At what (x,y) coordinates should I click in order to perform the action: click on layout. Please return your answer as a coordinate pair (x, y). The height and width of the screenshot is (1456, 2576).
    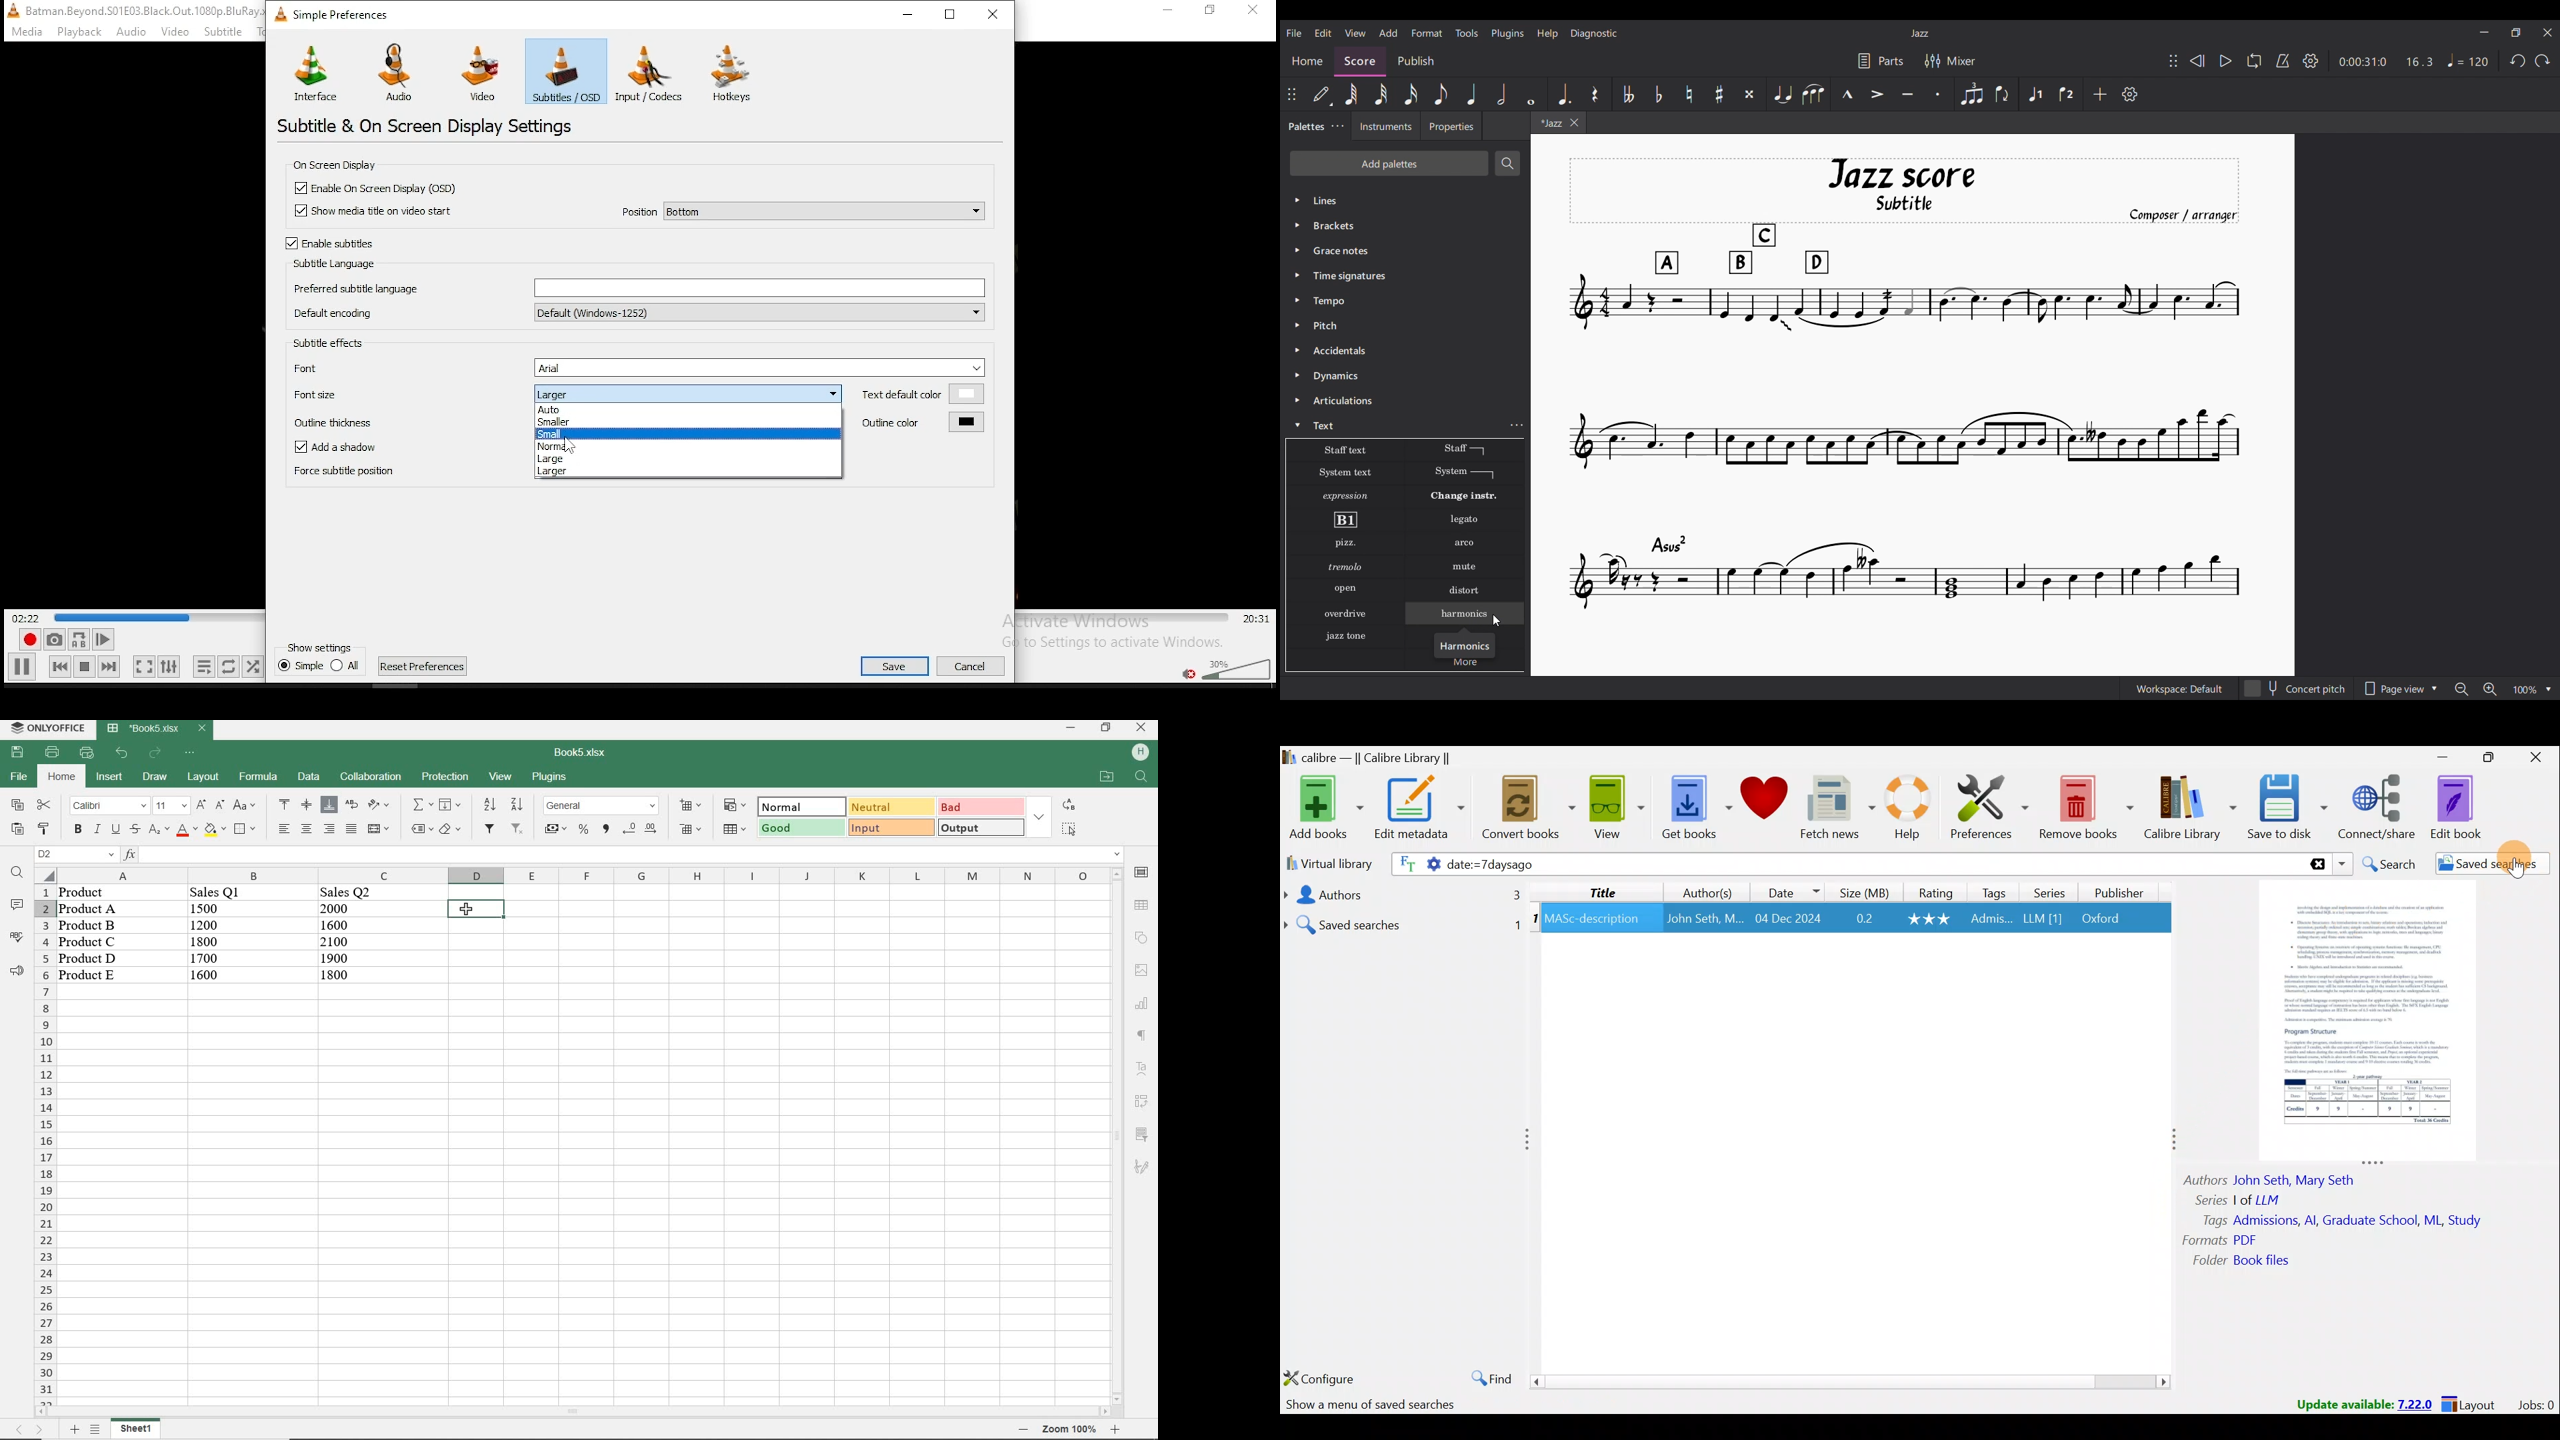
    Looking at the image, I should click on (205, 777).